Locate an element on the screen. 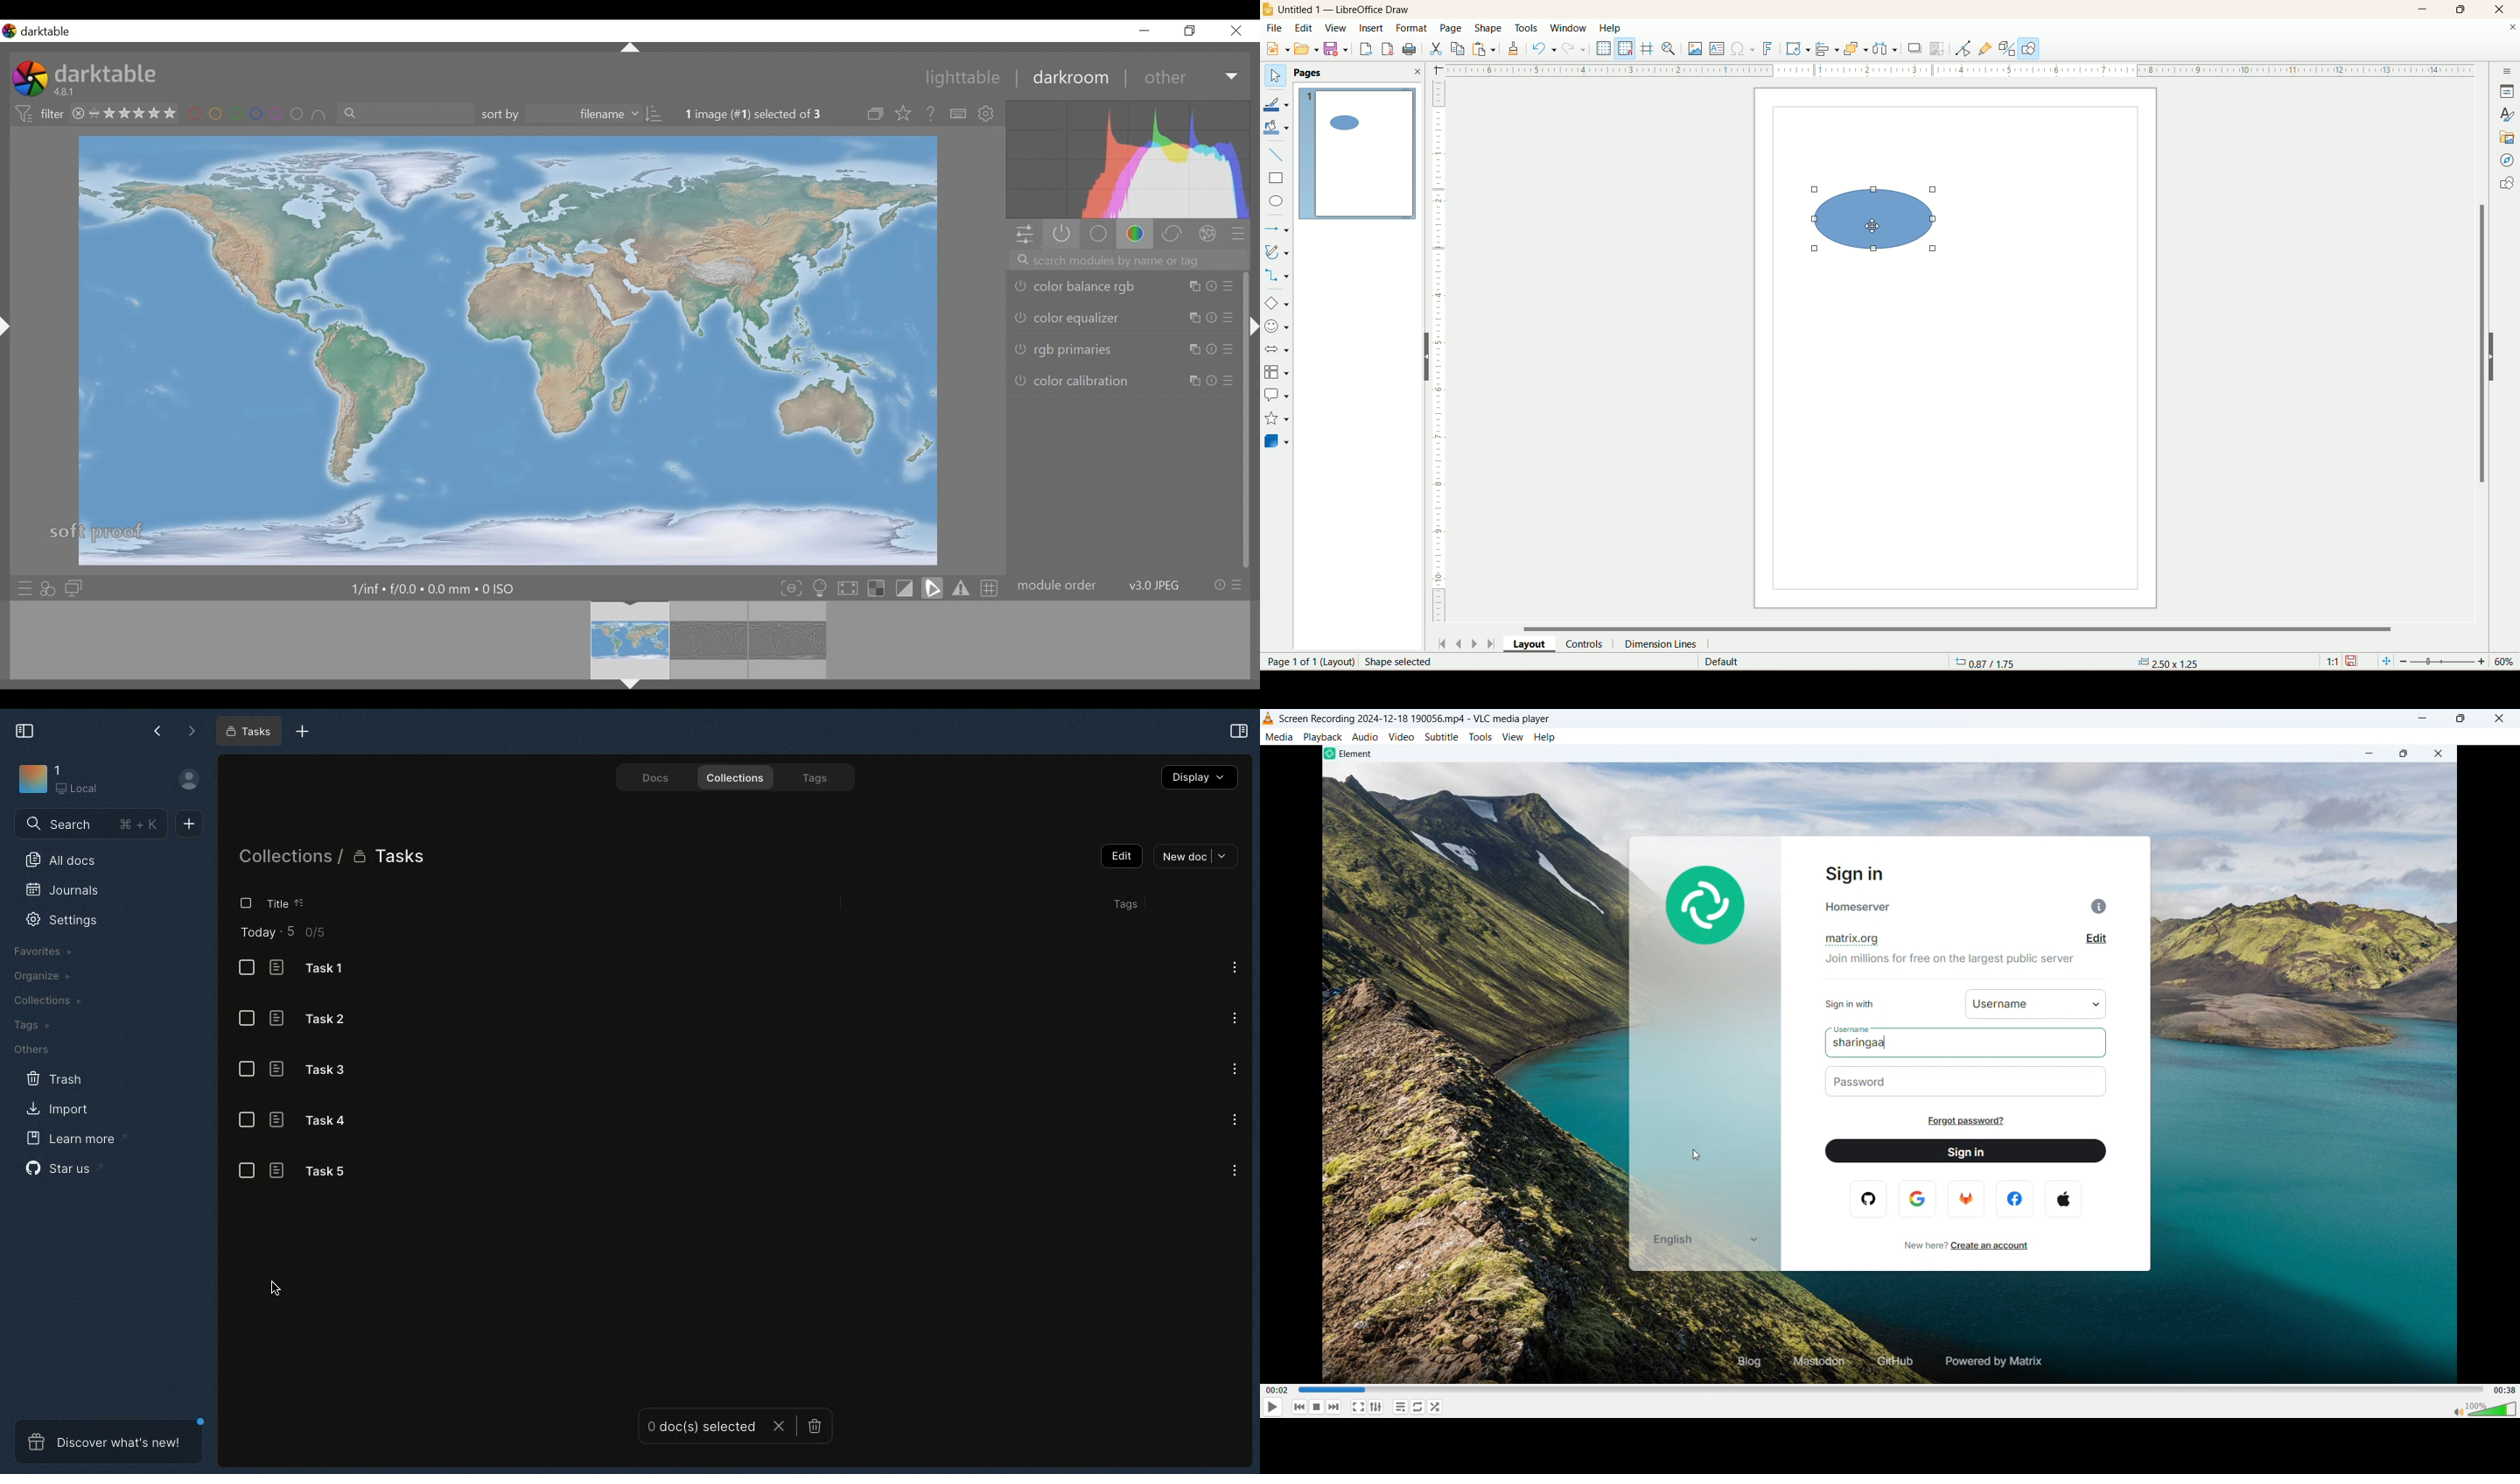 The height and width of the screenshot is (1484, 2520). shapes is located at coordinates (2505, 183).